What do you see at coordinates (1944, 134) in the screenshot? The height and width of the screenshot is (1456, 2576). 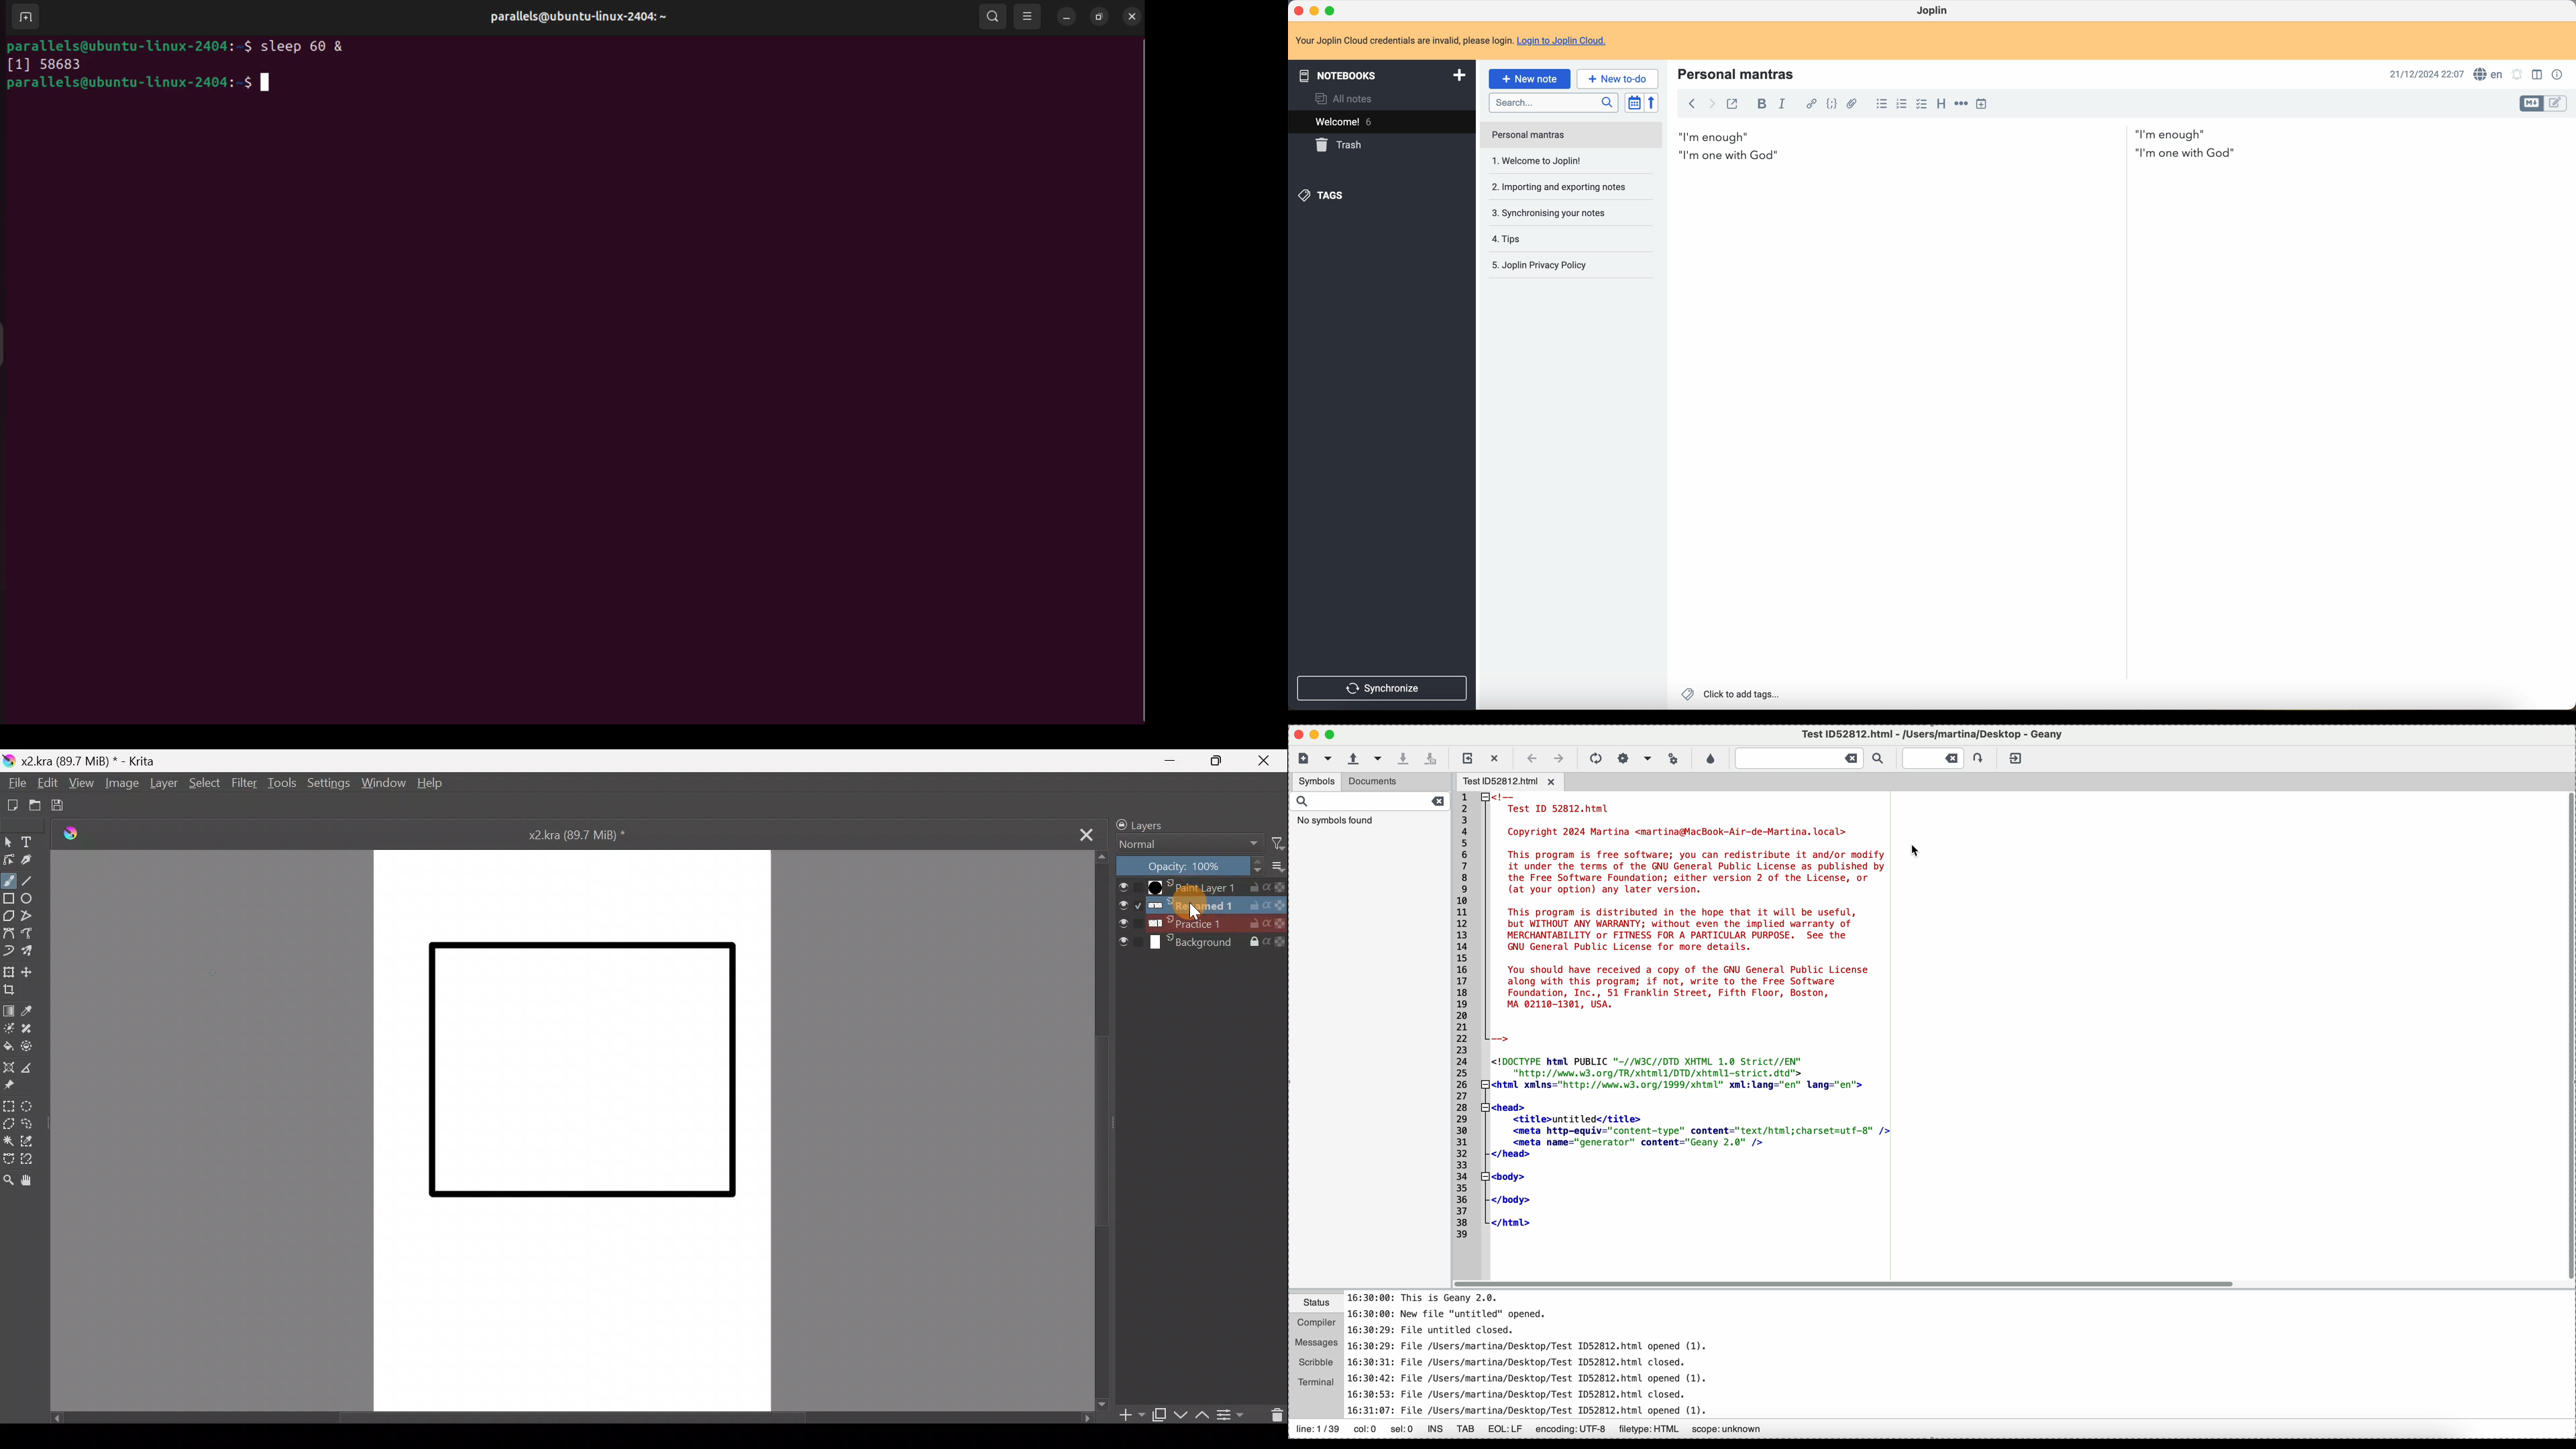 I see `I'm enough ` at bounding box center [1944, 134].